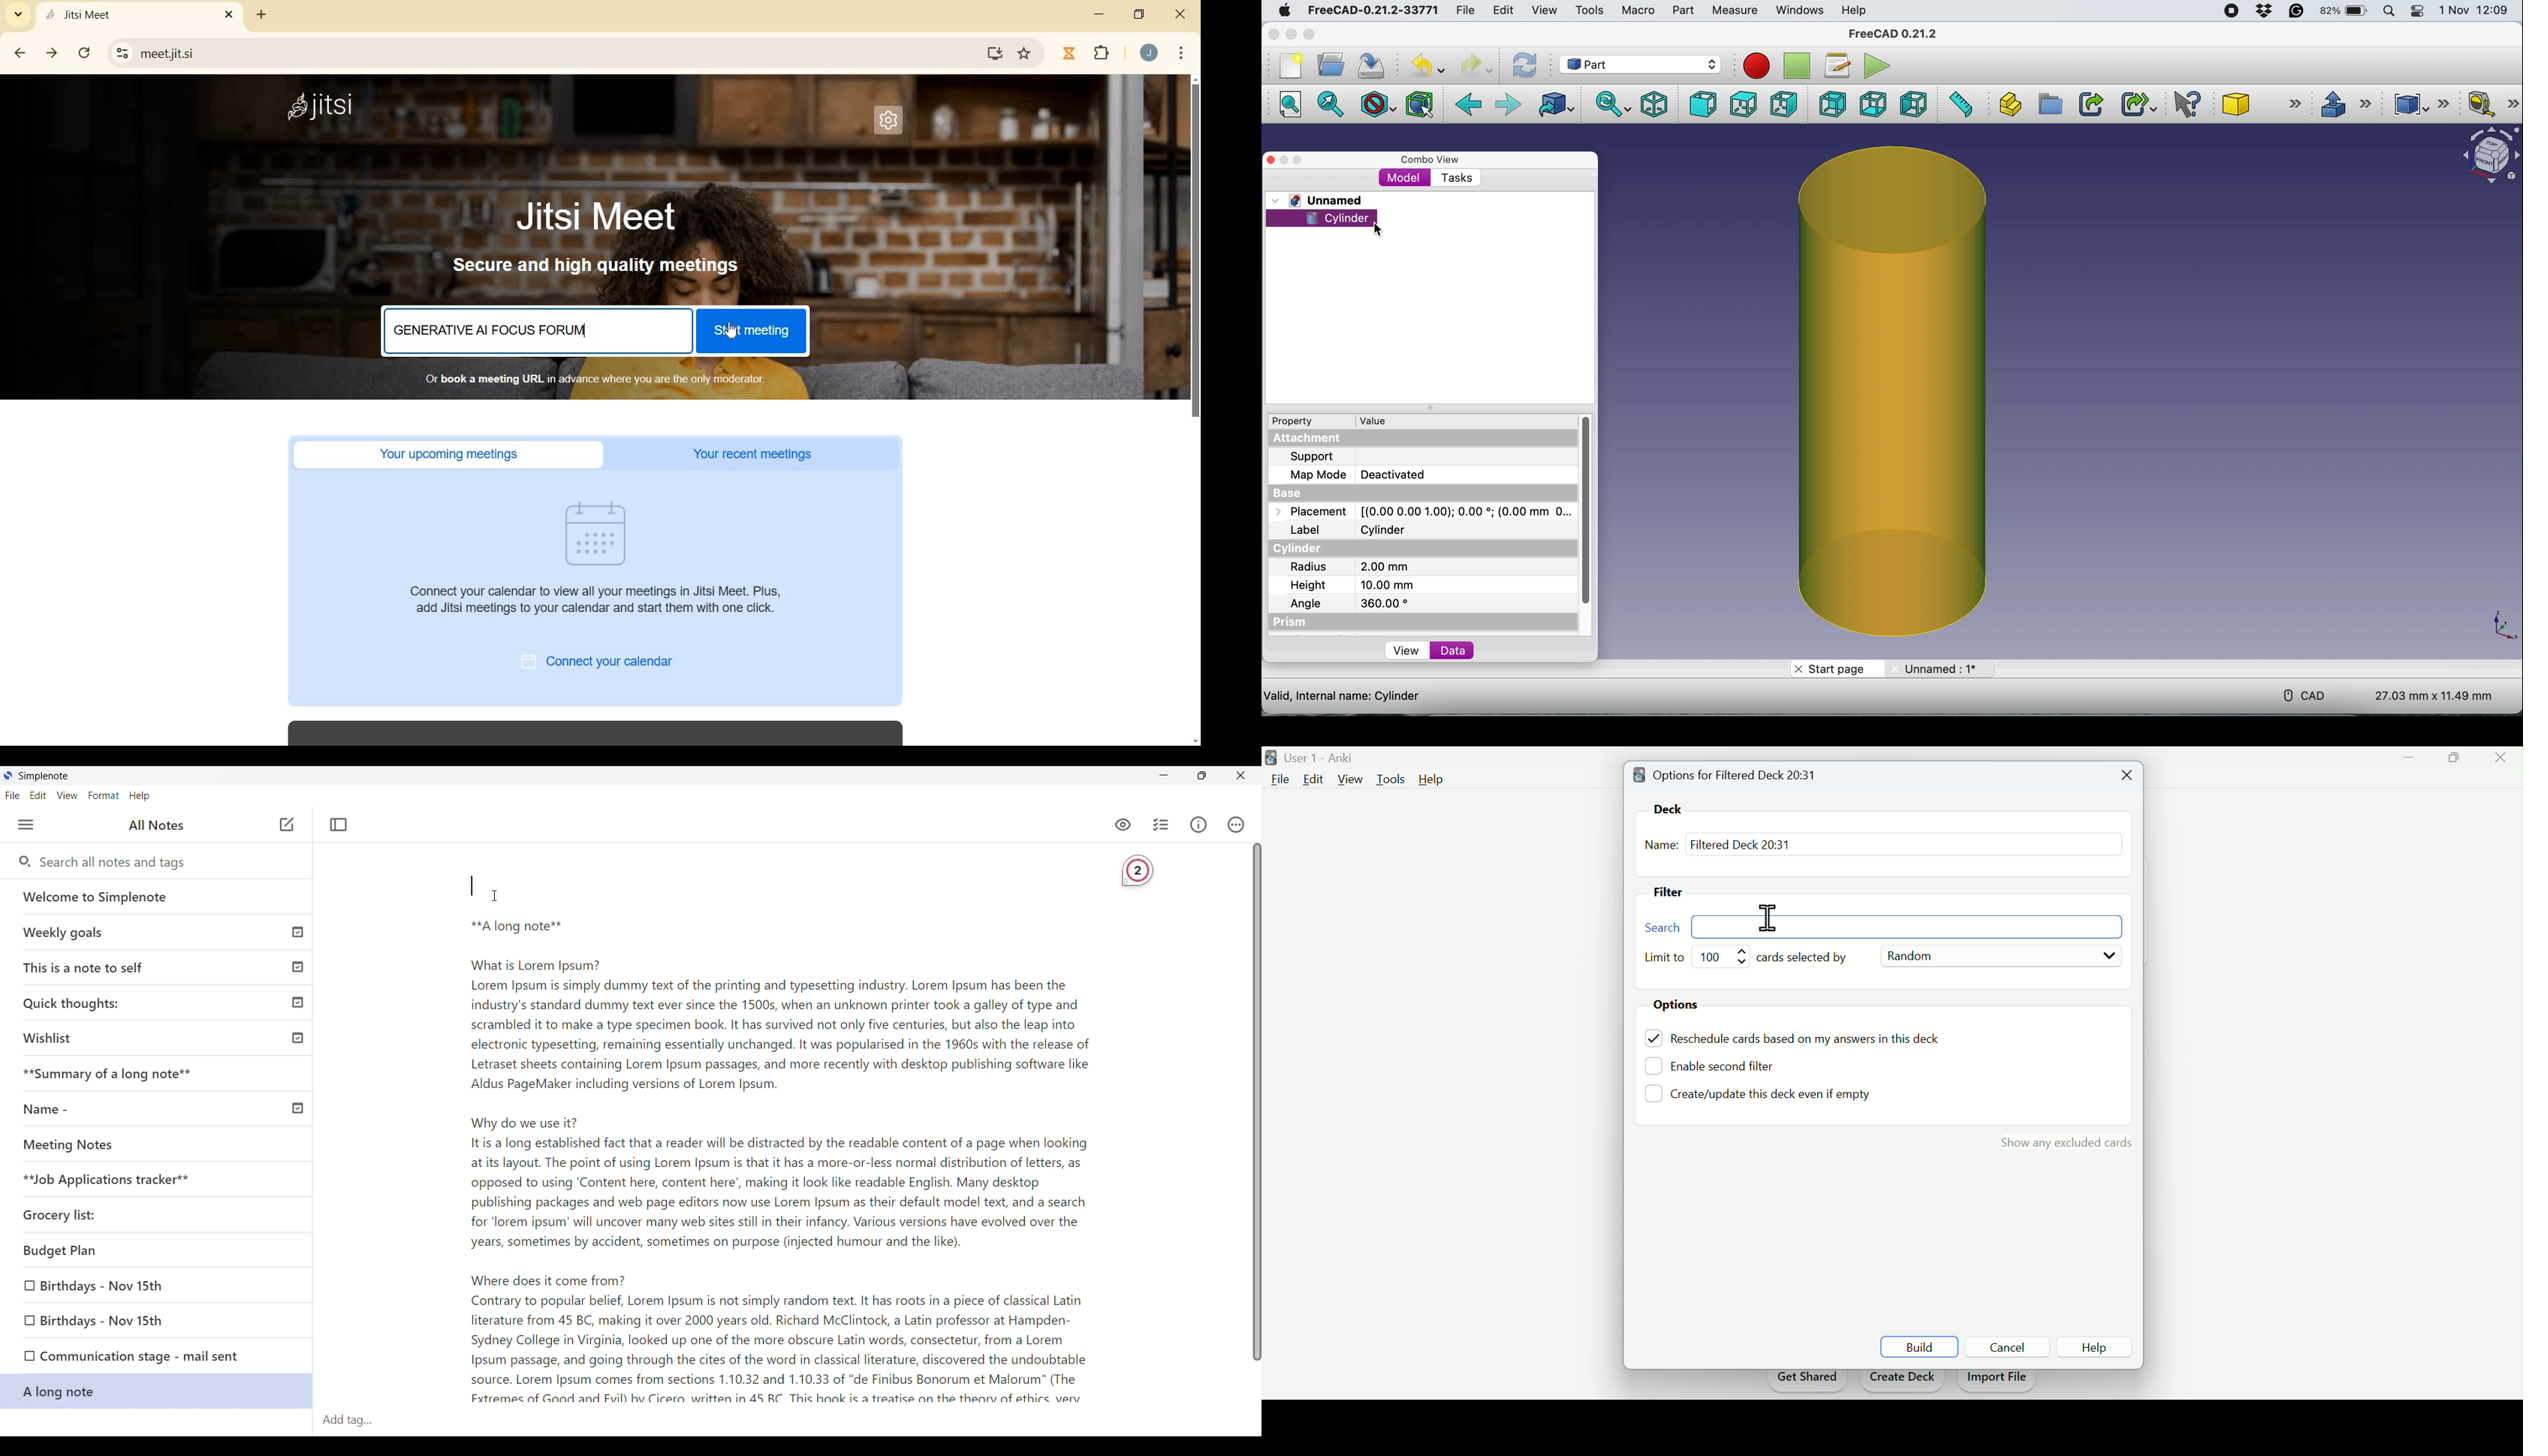 This screenshot has height=1456, width=2548. Describe the element at coordinates (2095, 1348) in the screenshot. I see `` at that location.